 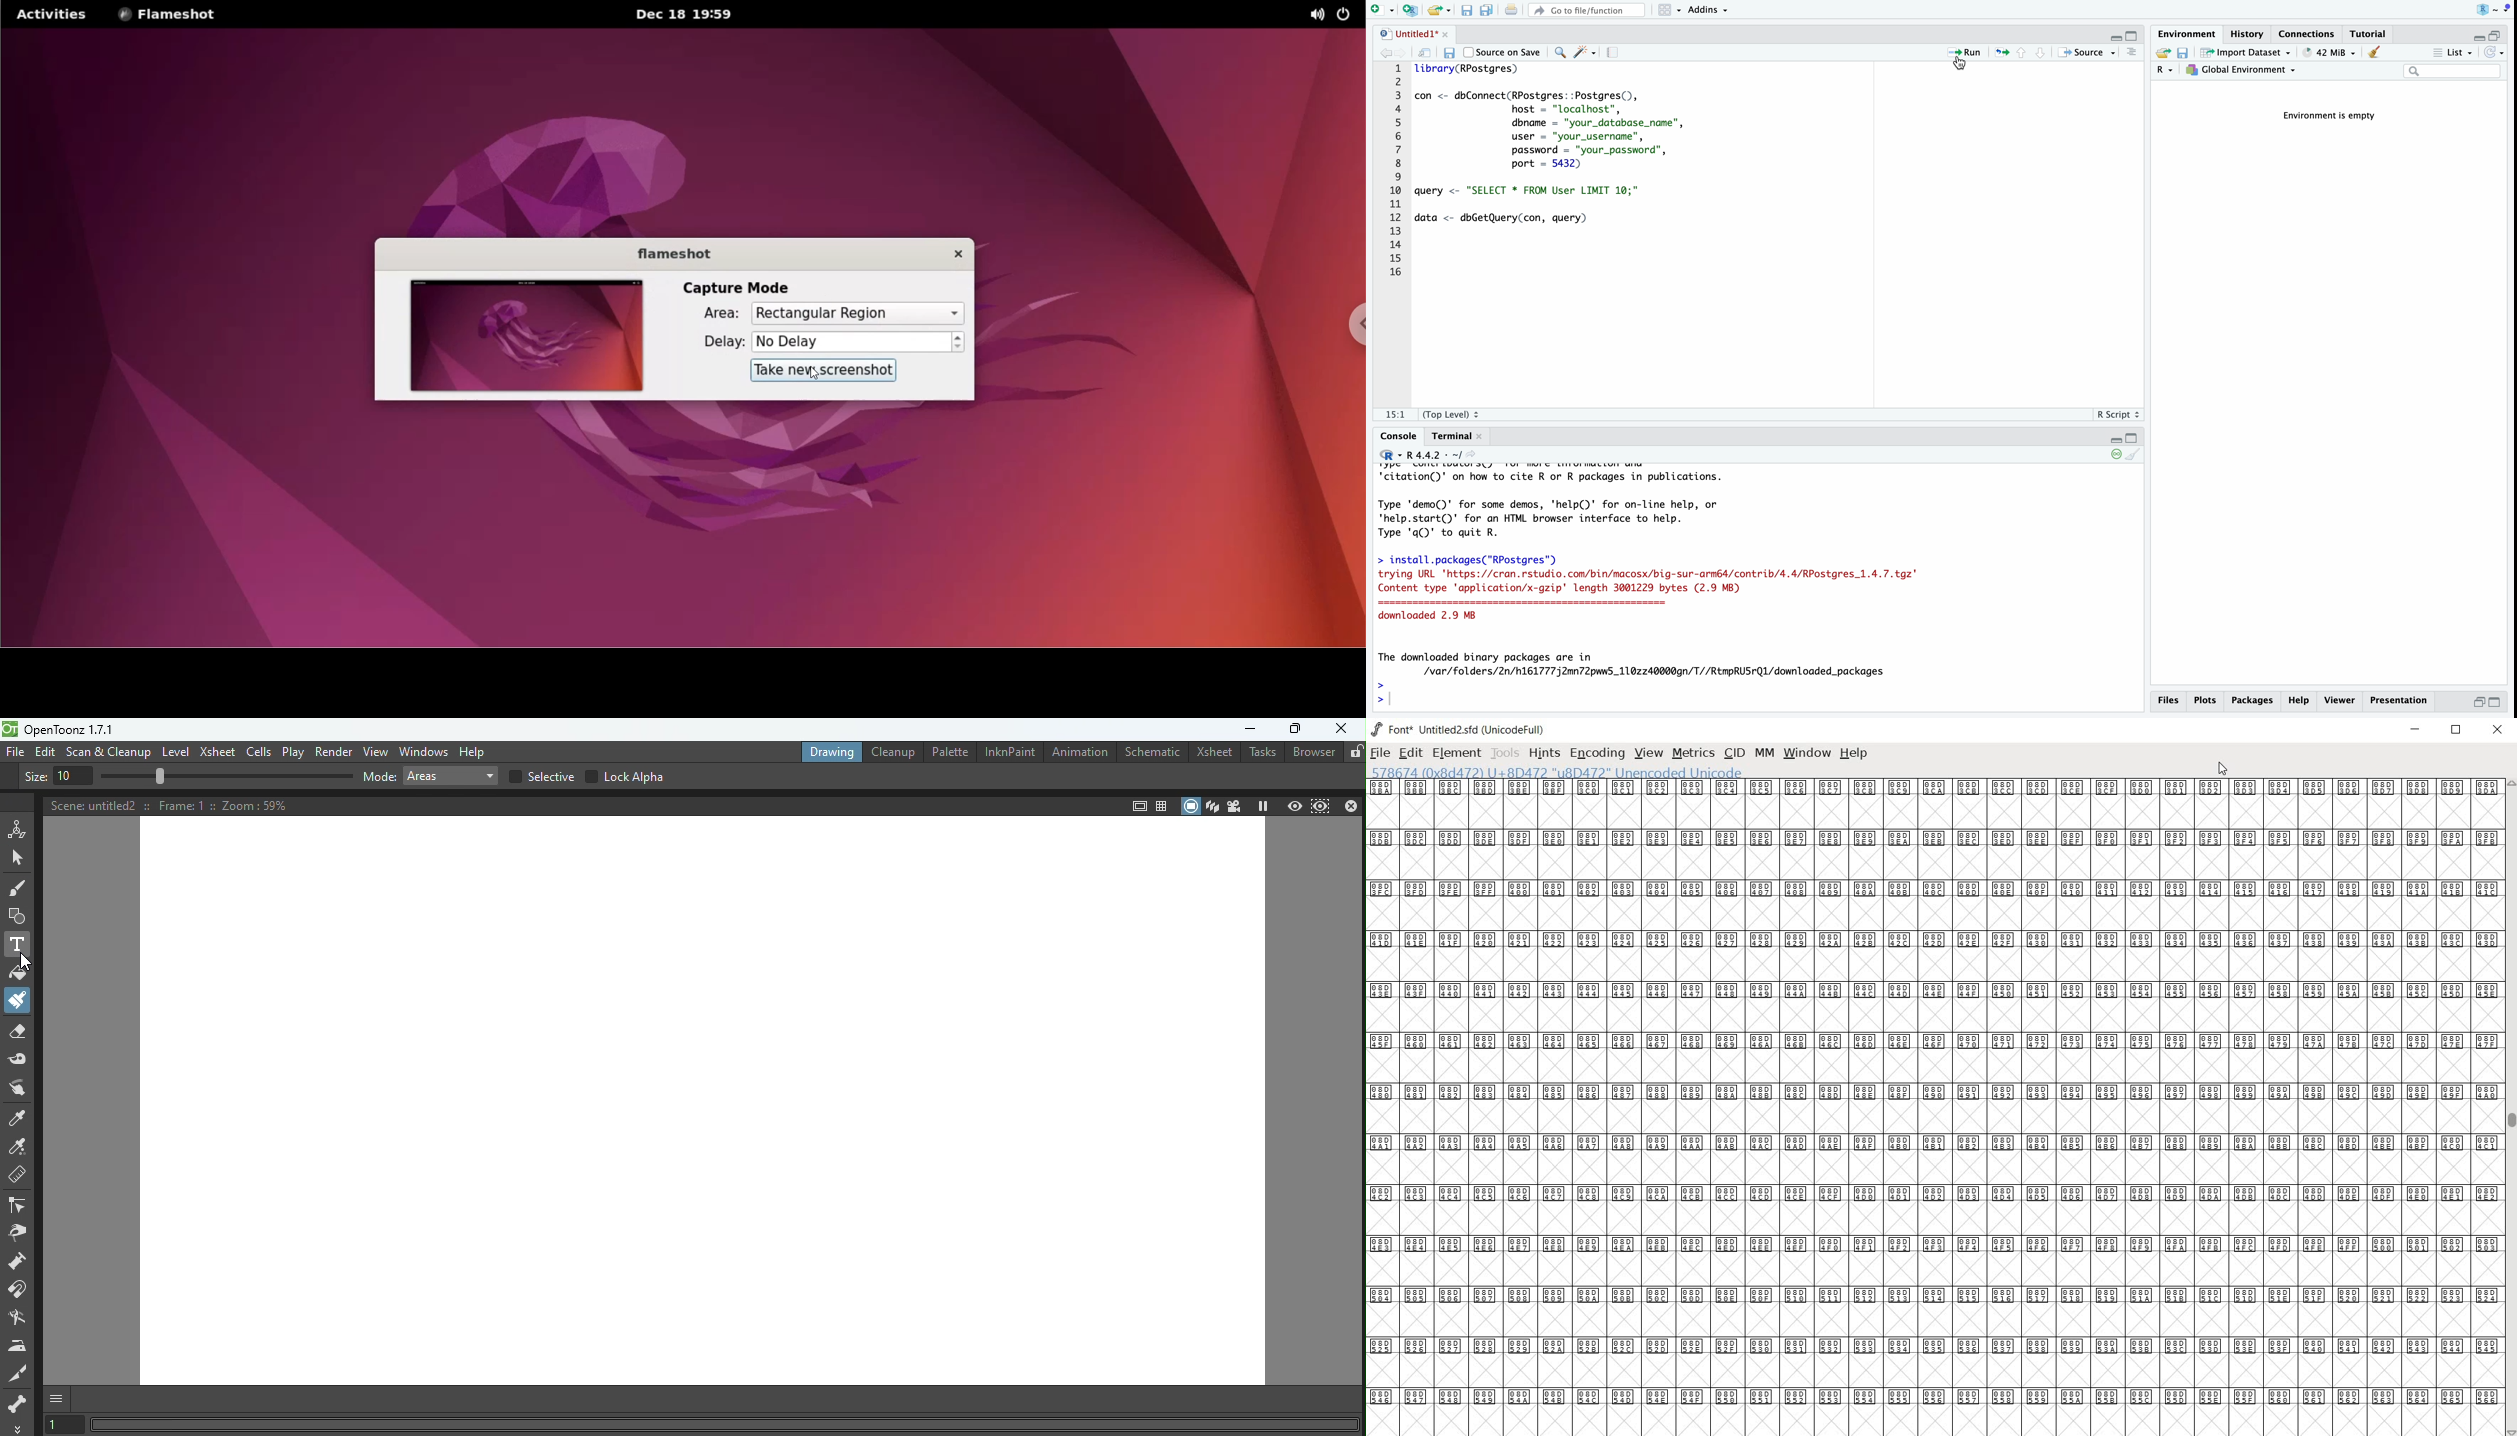 I want to click on clear console, so click(x=2135, y=458).